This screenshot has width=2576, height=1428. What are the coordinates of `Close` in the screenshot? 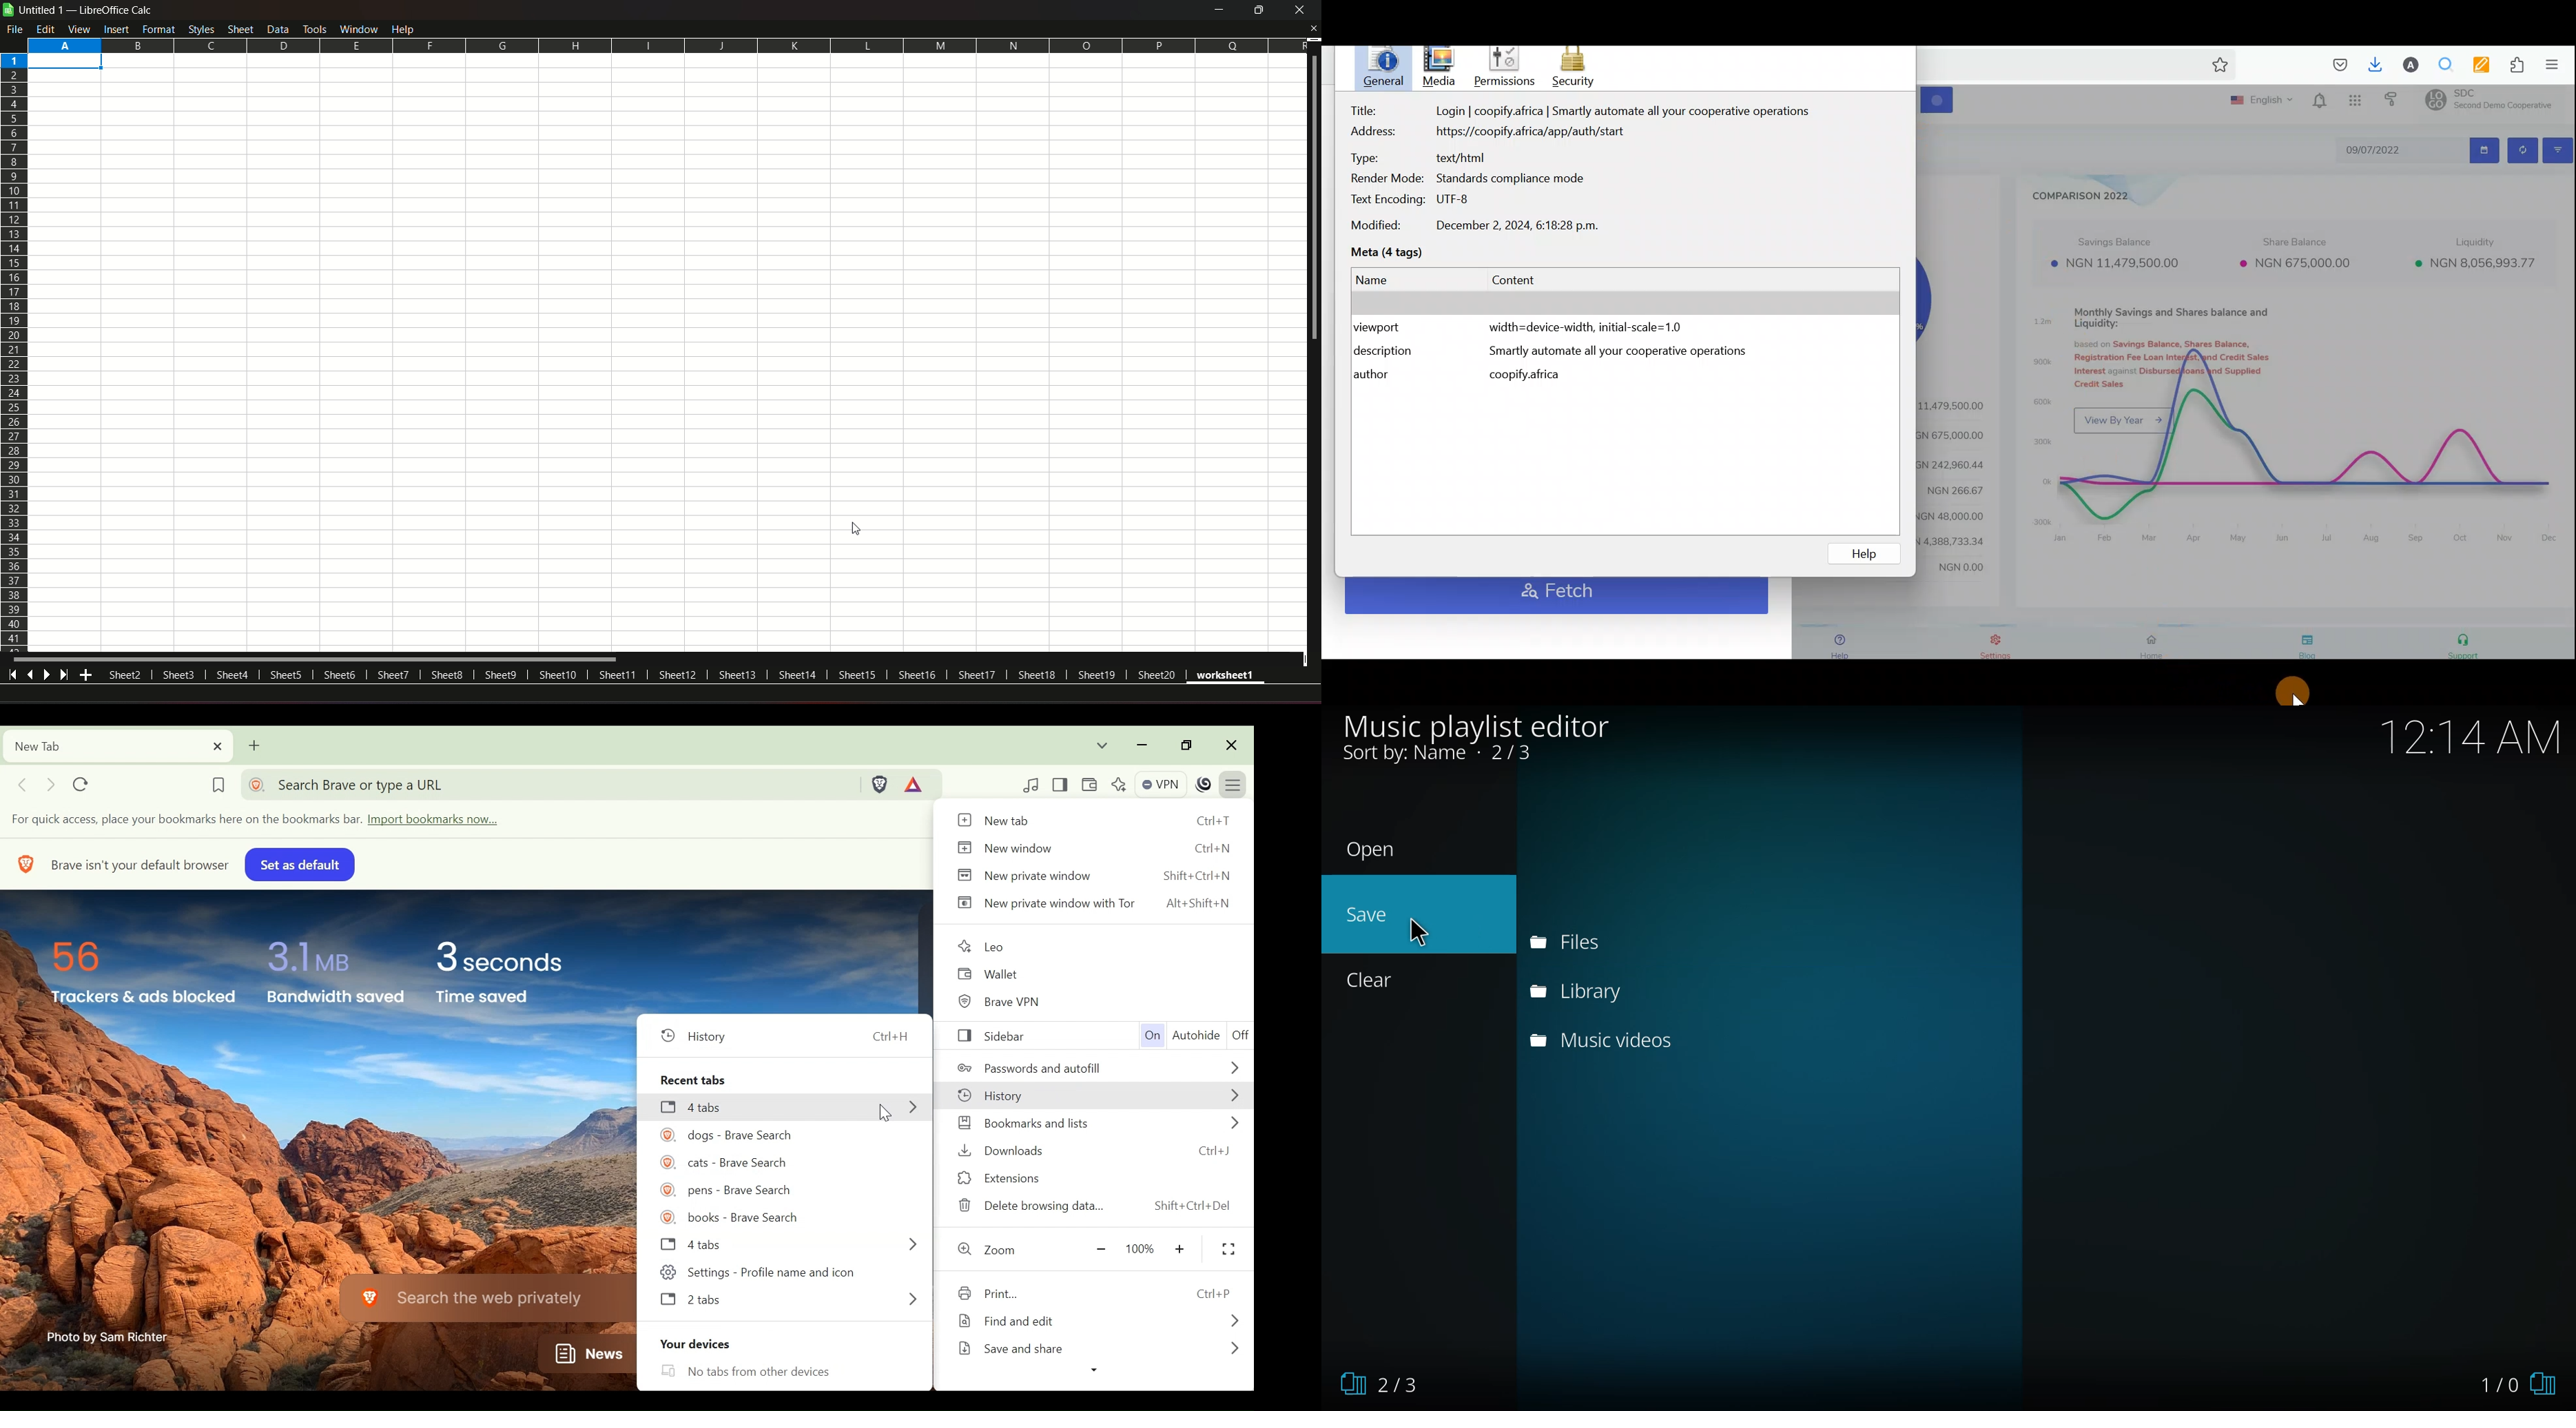 It's located at (1312, 29).